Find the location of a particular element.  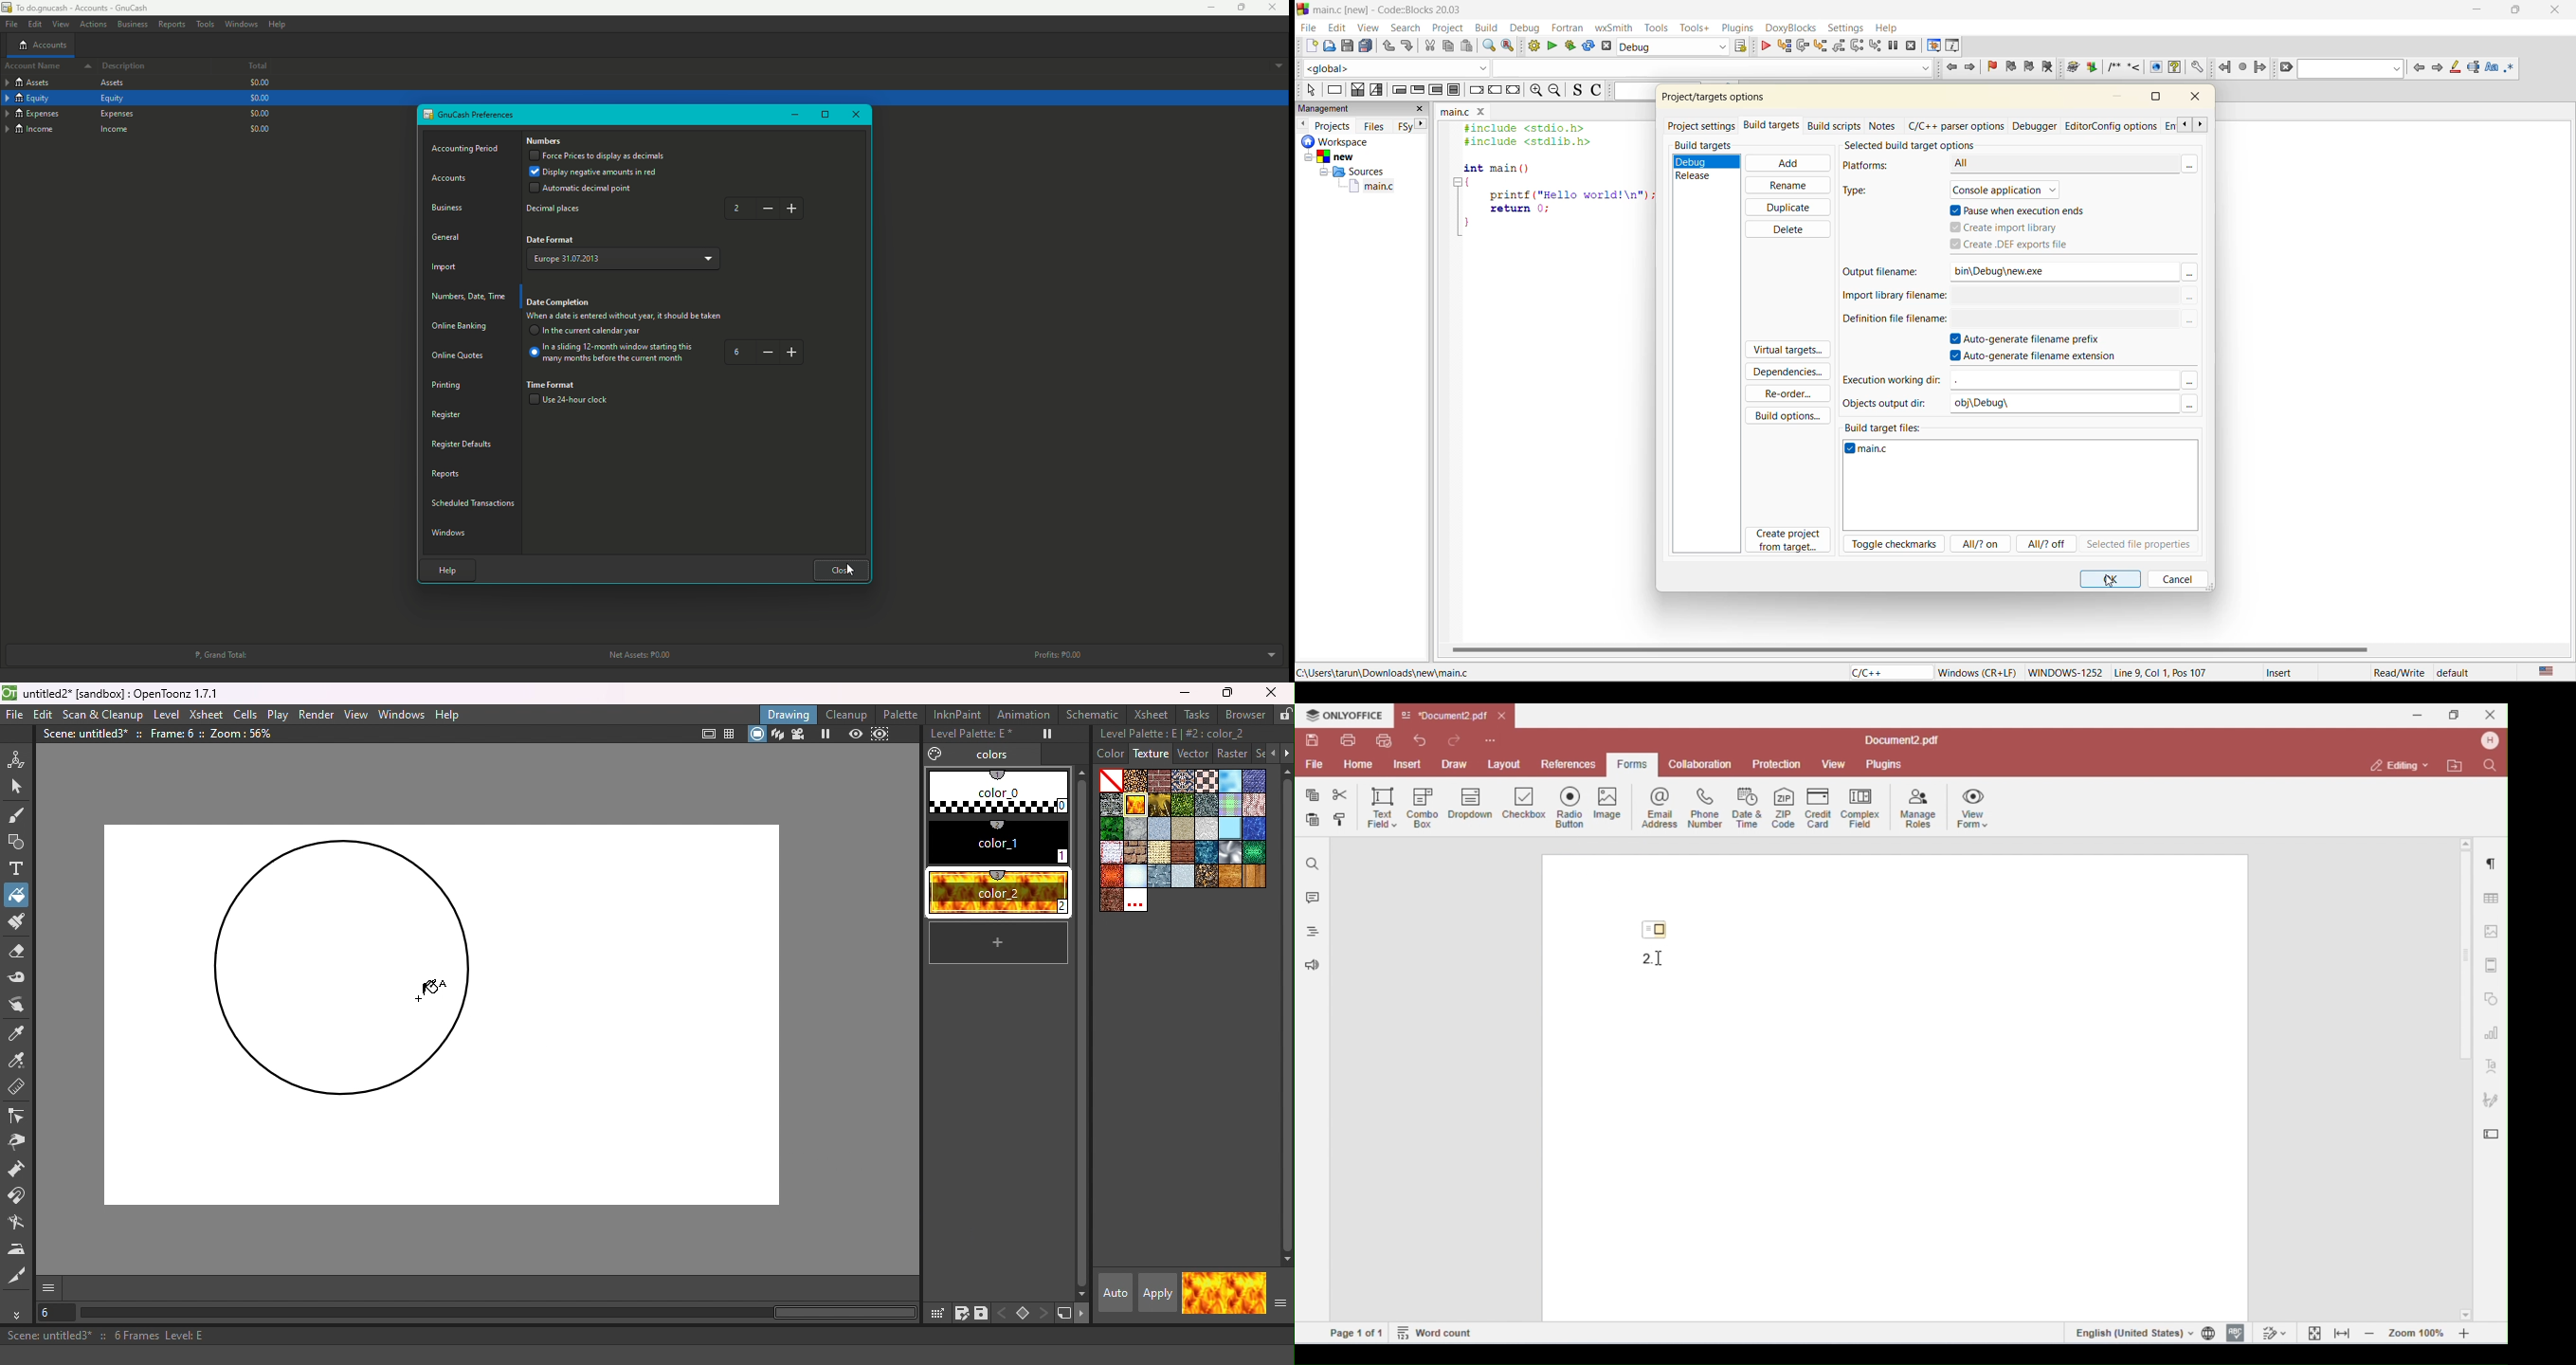

entry condition loop is located at coordinates (1401, 89).